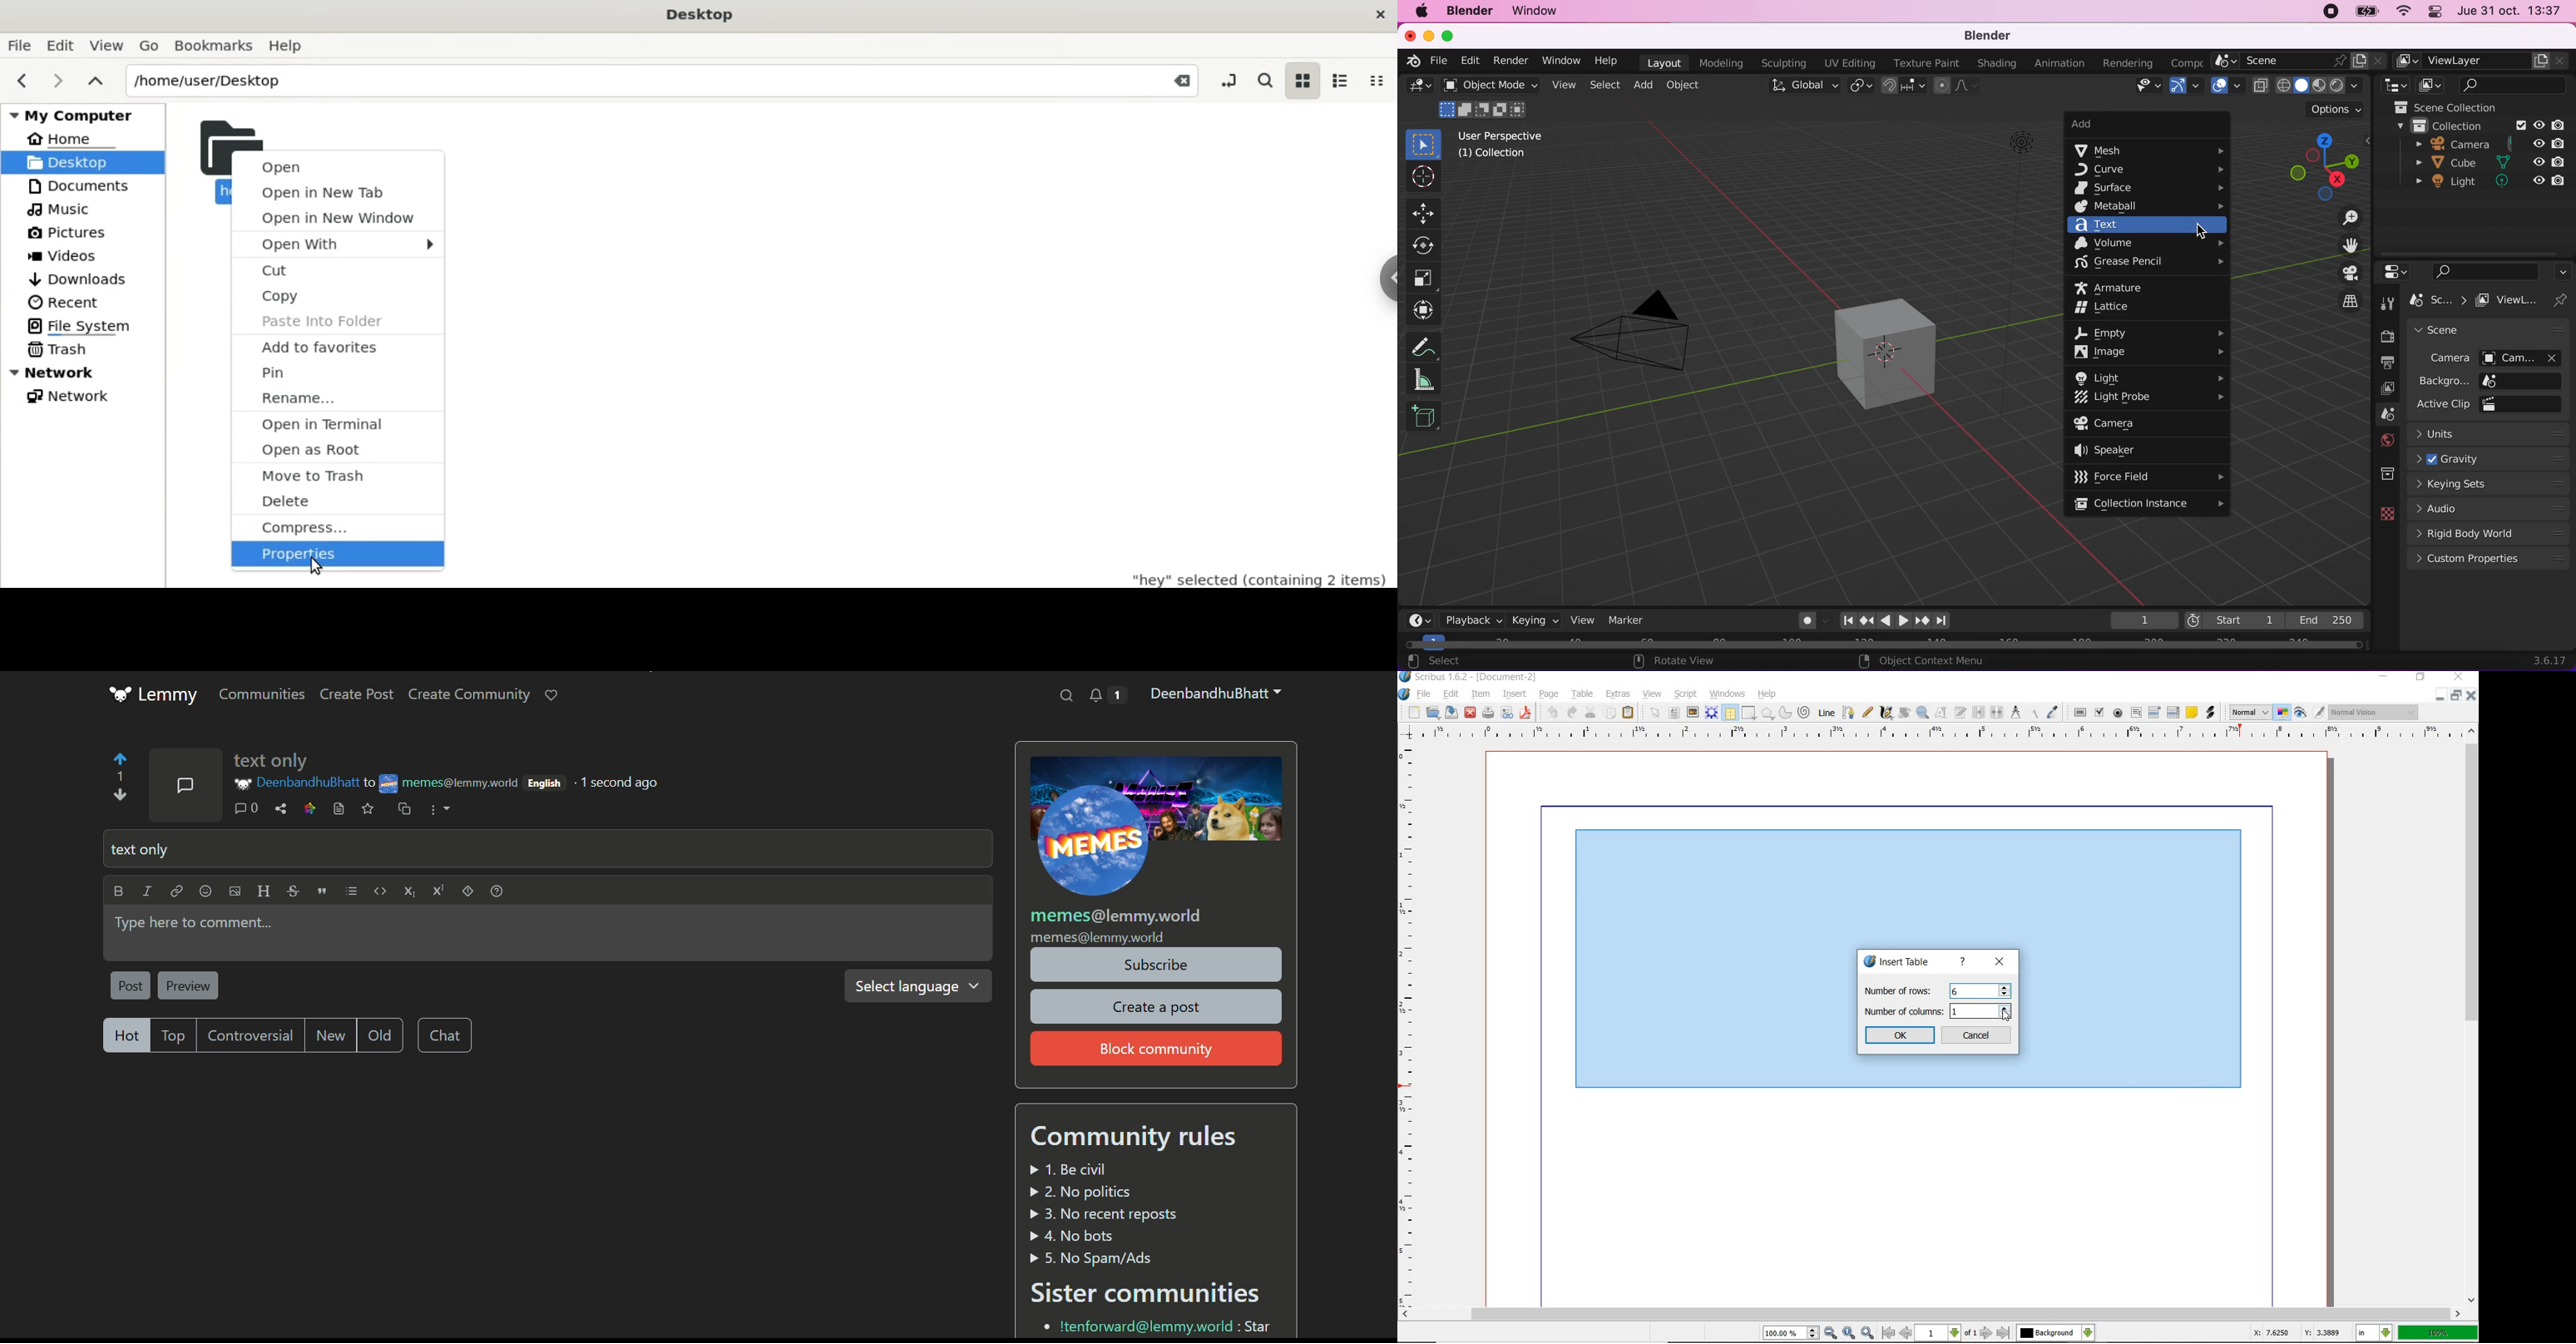 The height and width of the screenshot is (1344, 2576). Describe the element at coordinates (2397, 86) in the screenshot. I see `editor type` at that location.